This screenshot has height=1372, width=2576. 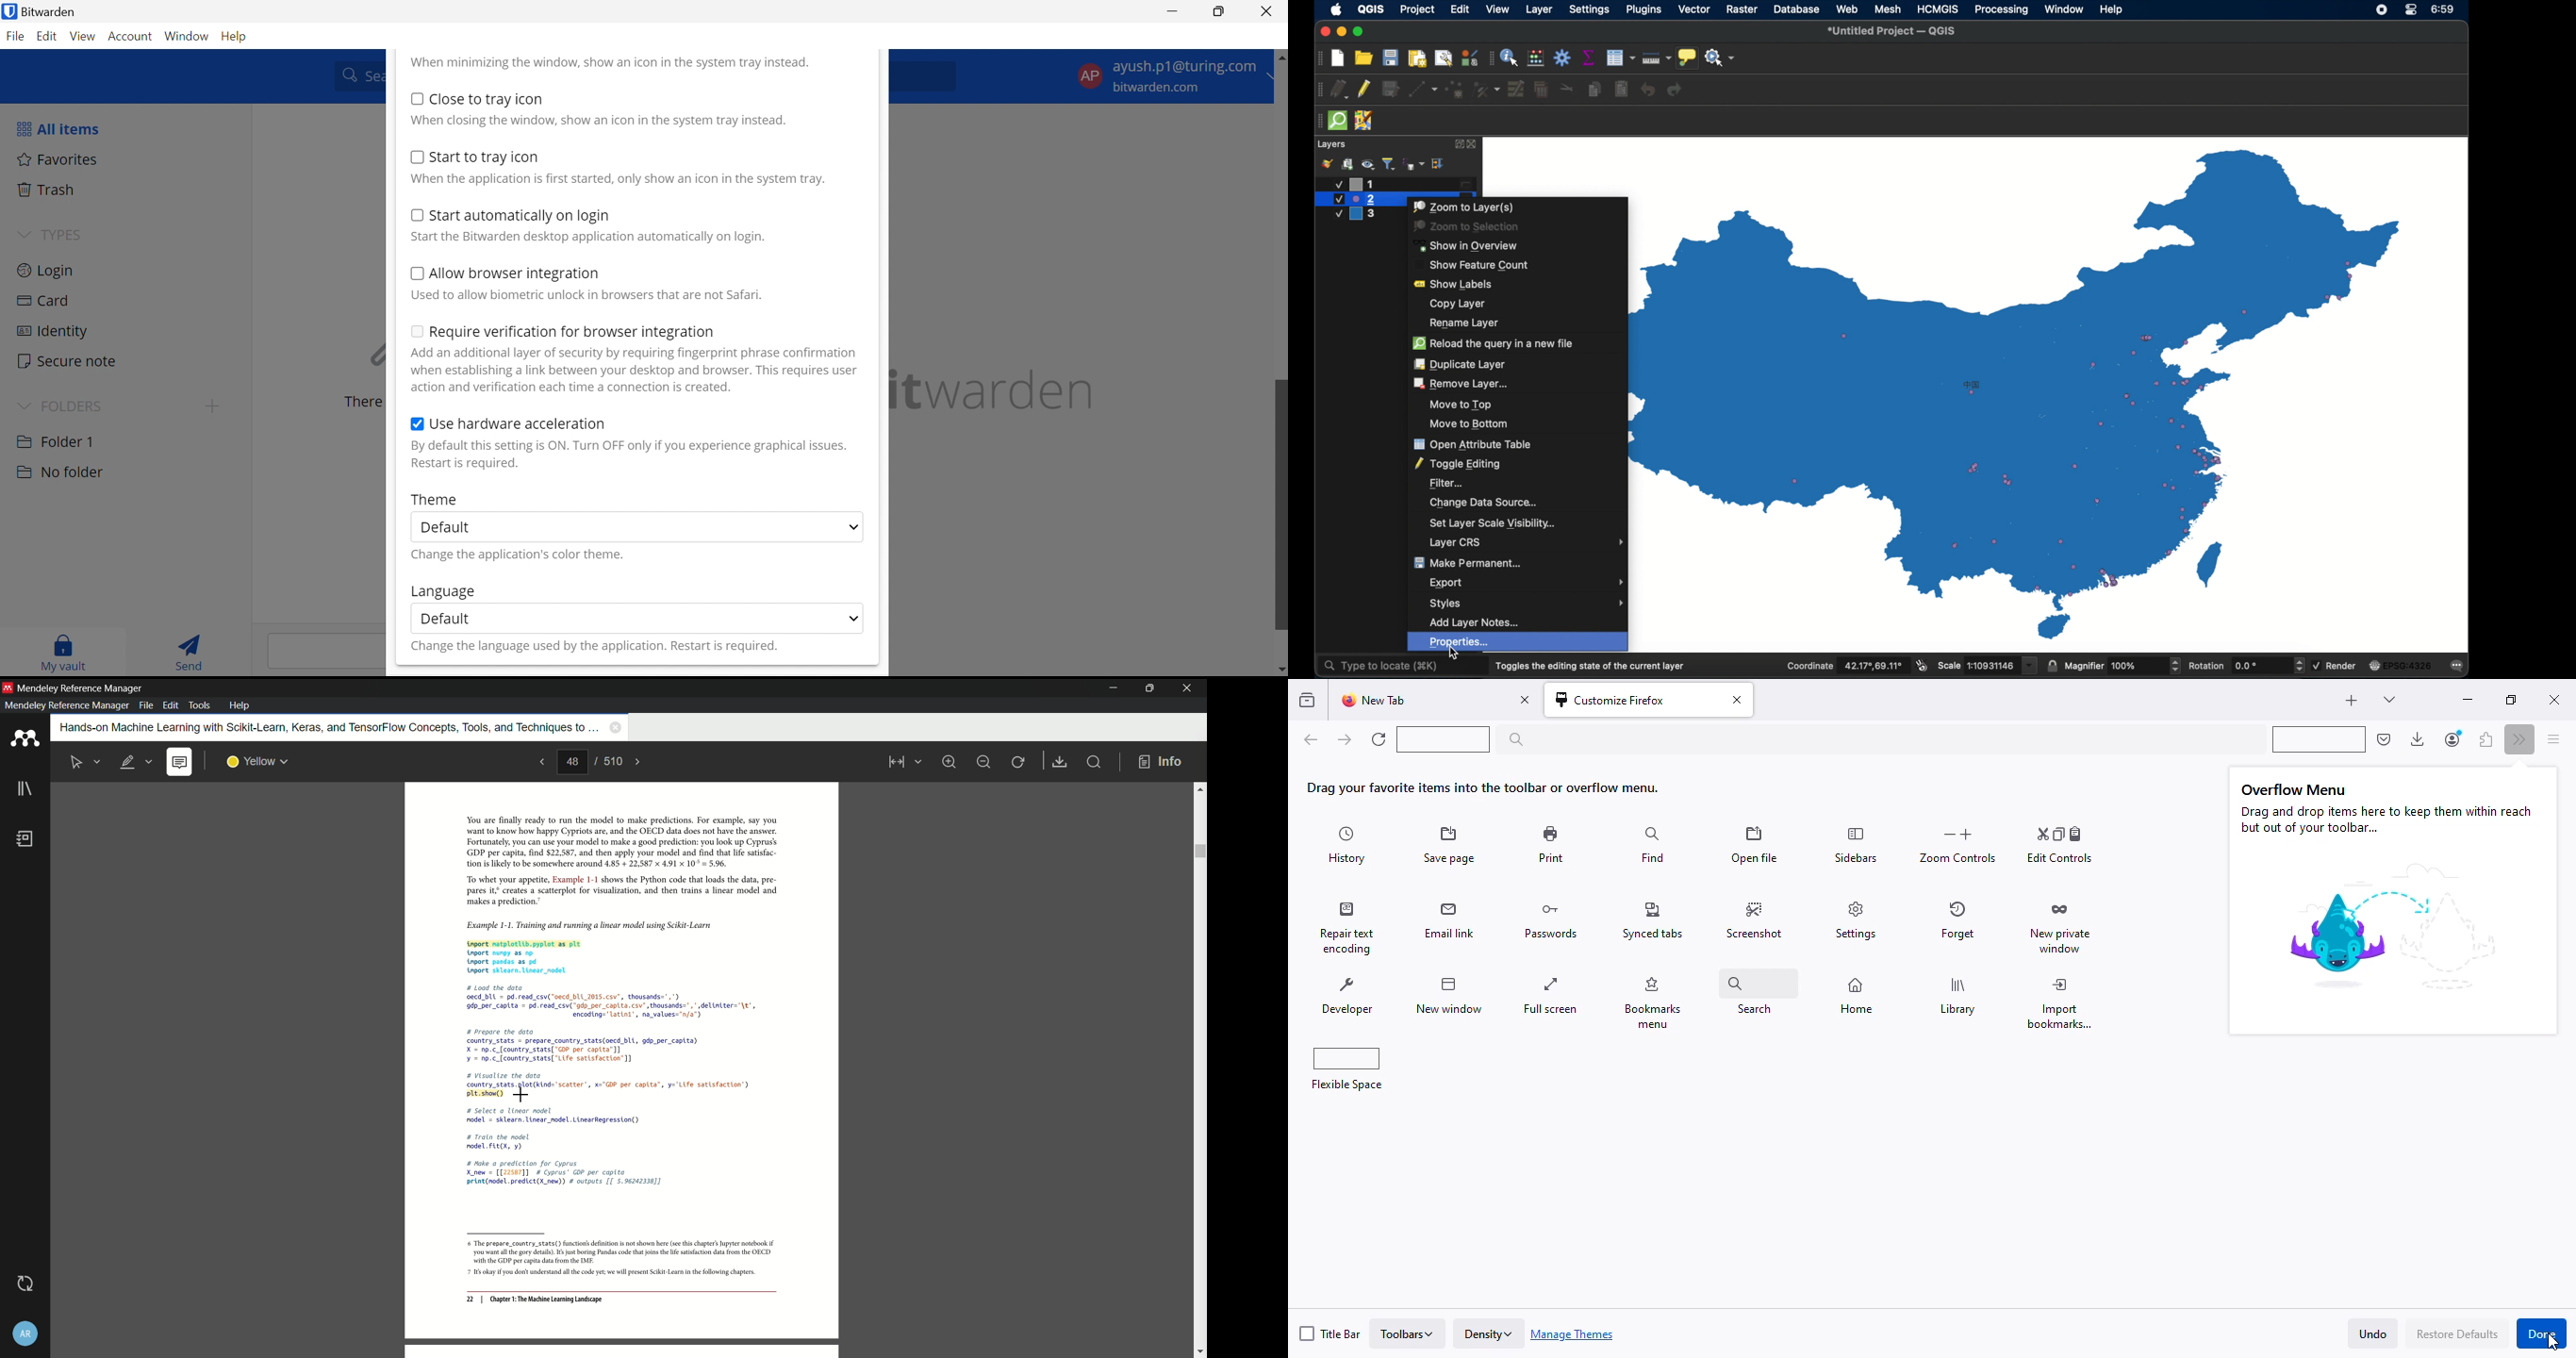 What do you see at coordinates (1888, 9) in the screenshot?
I see `mesh` at bounding box center [1888, 9].